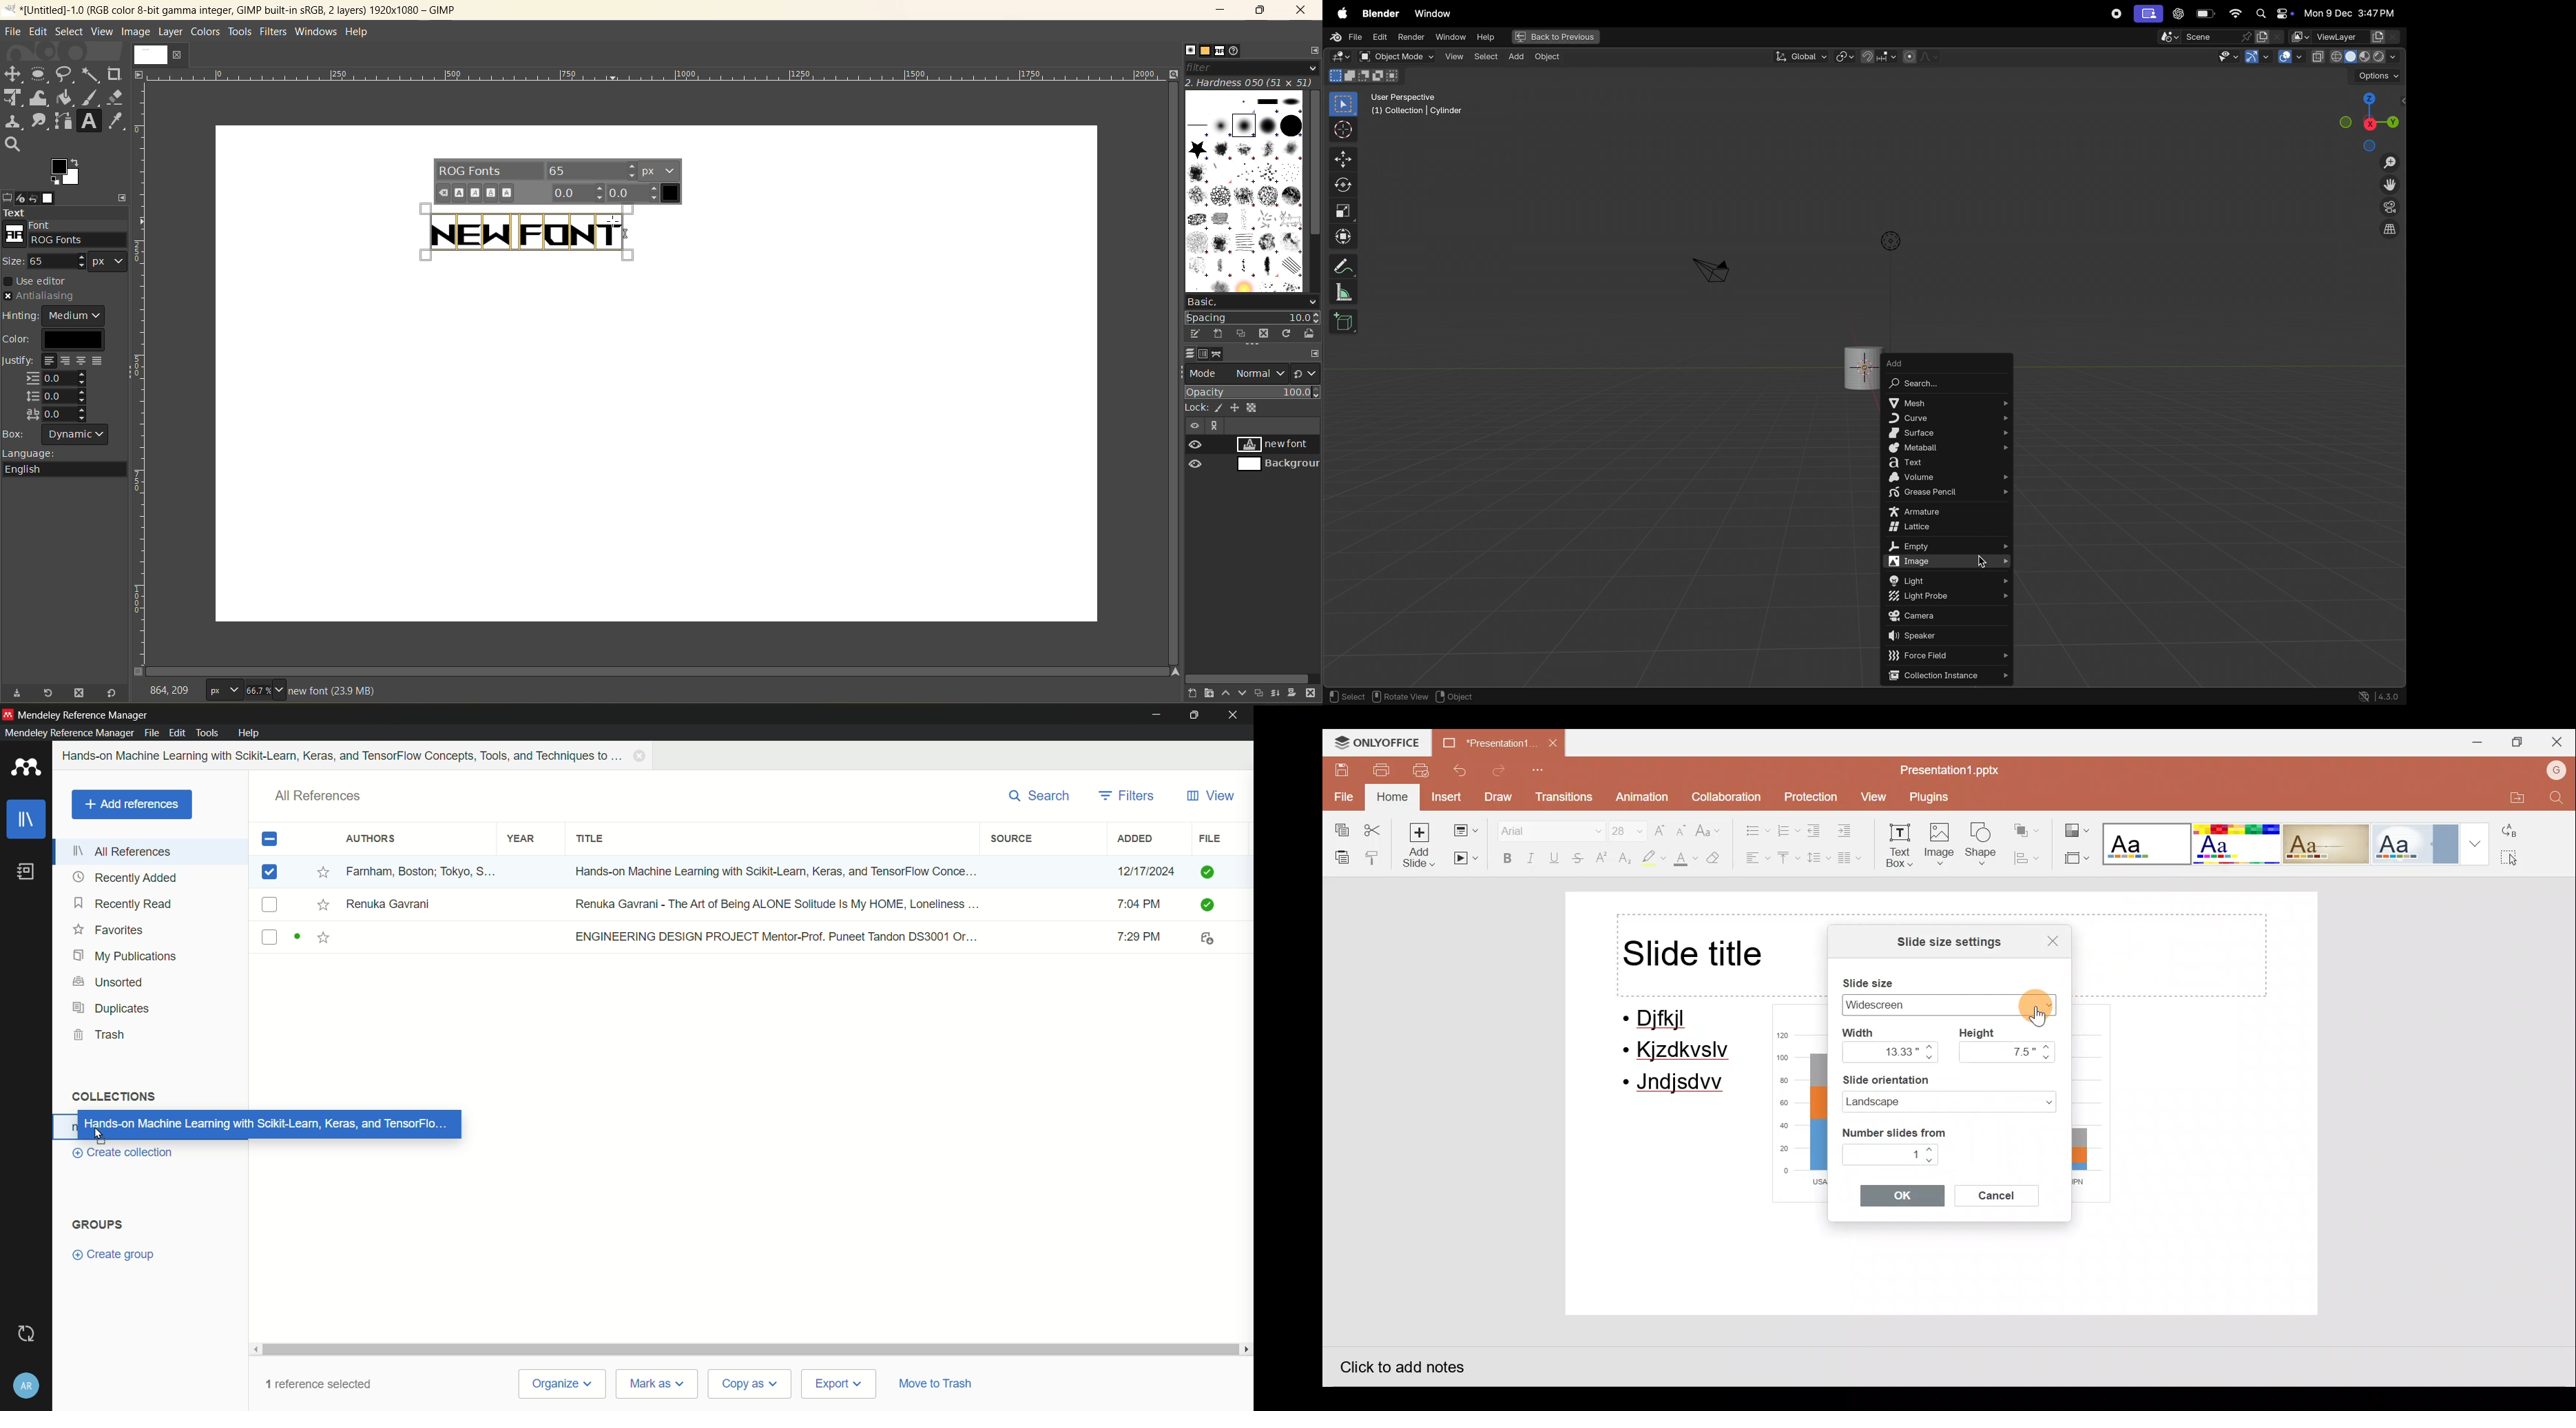 Image resolution: width=2576 pixels, height=1428 pixels. What do you see at coordinates (1194, 426) in the screenshot?
I see `hide` at bounding box center [1194, 426].